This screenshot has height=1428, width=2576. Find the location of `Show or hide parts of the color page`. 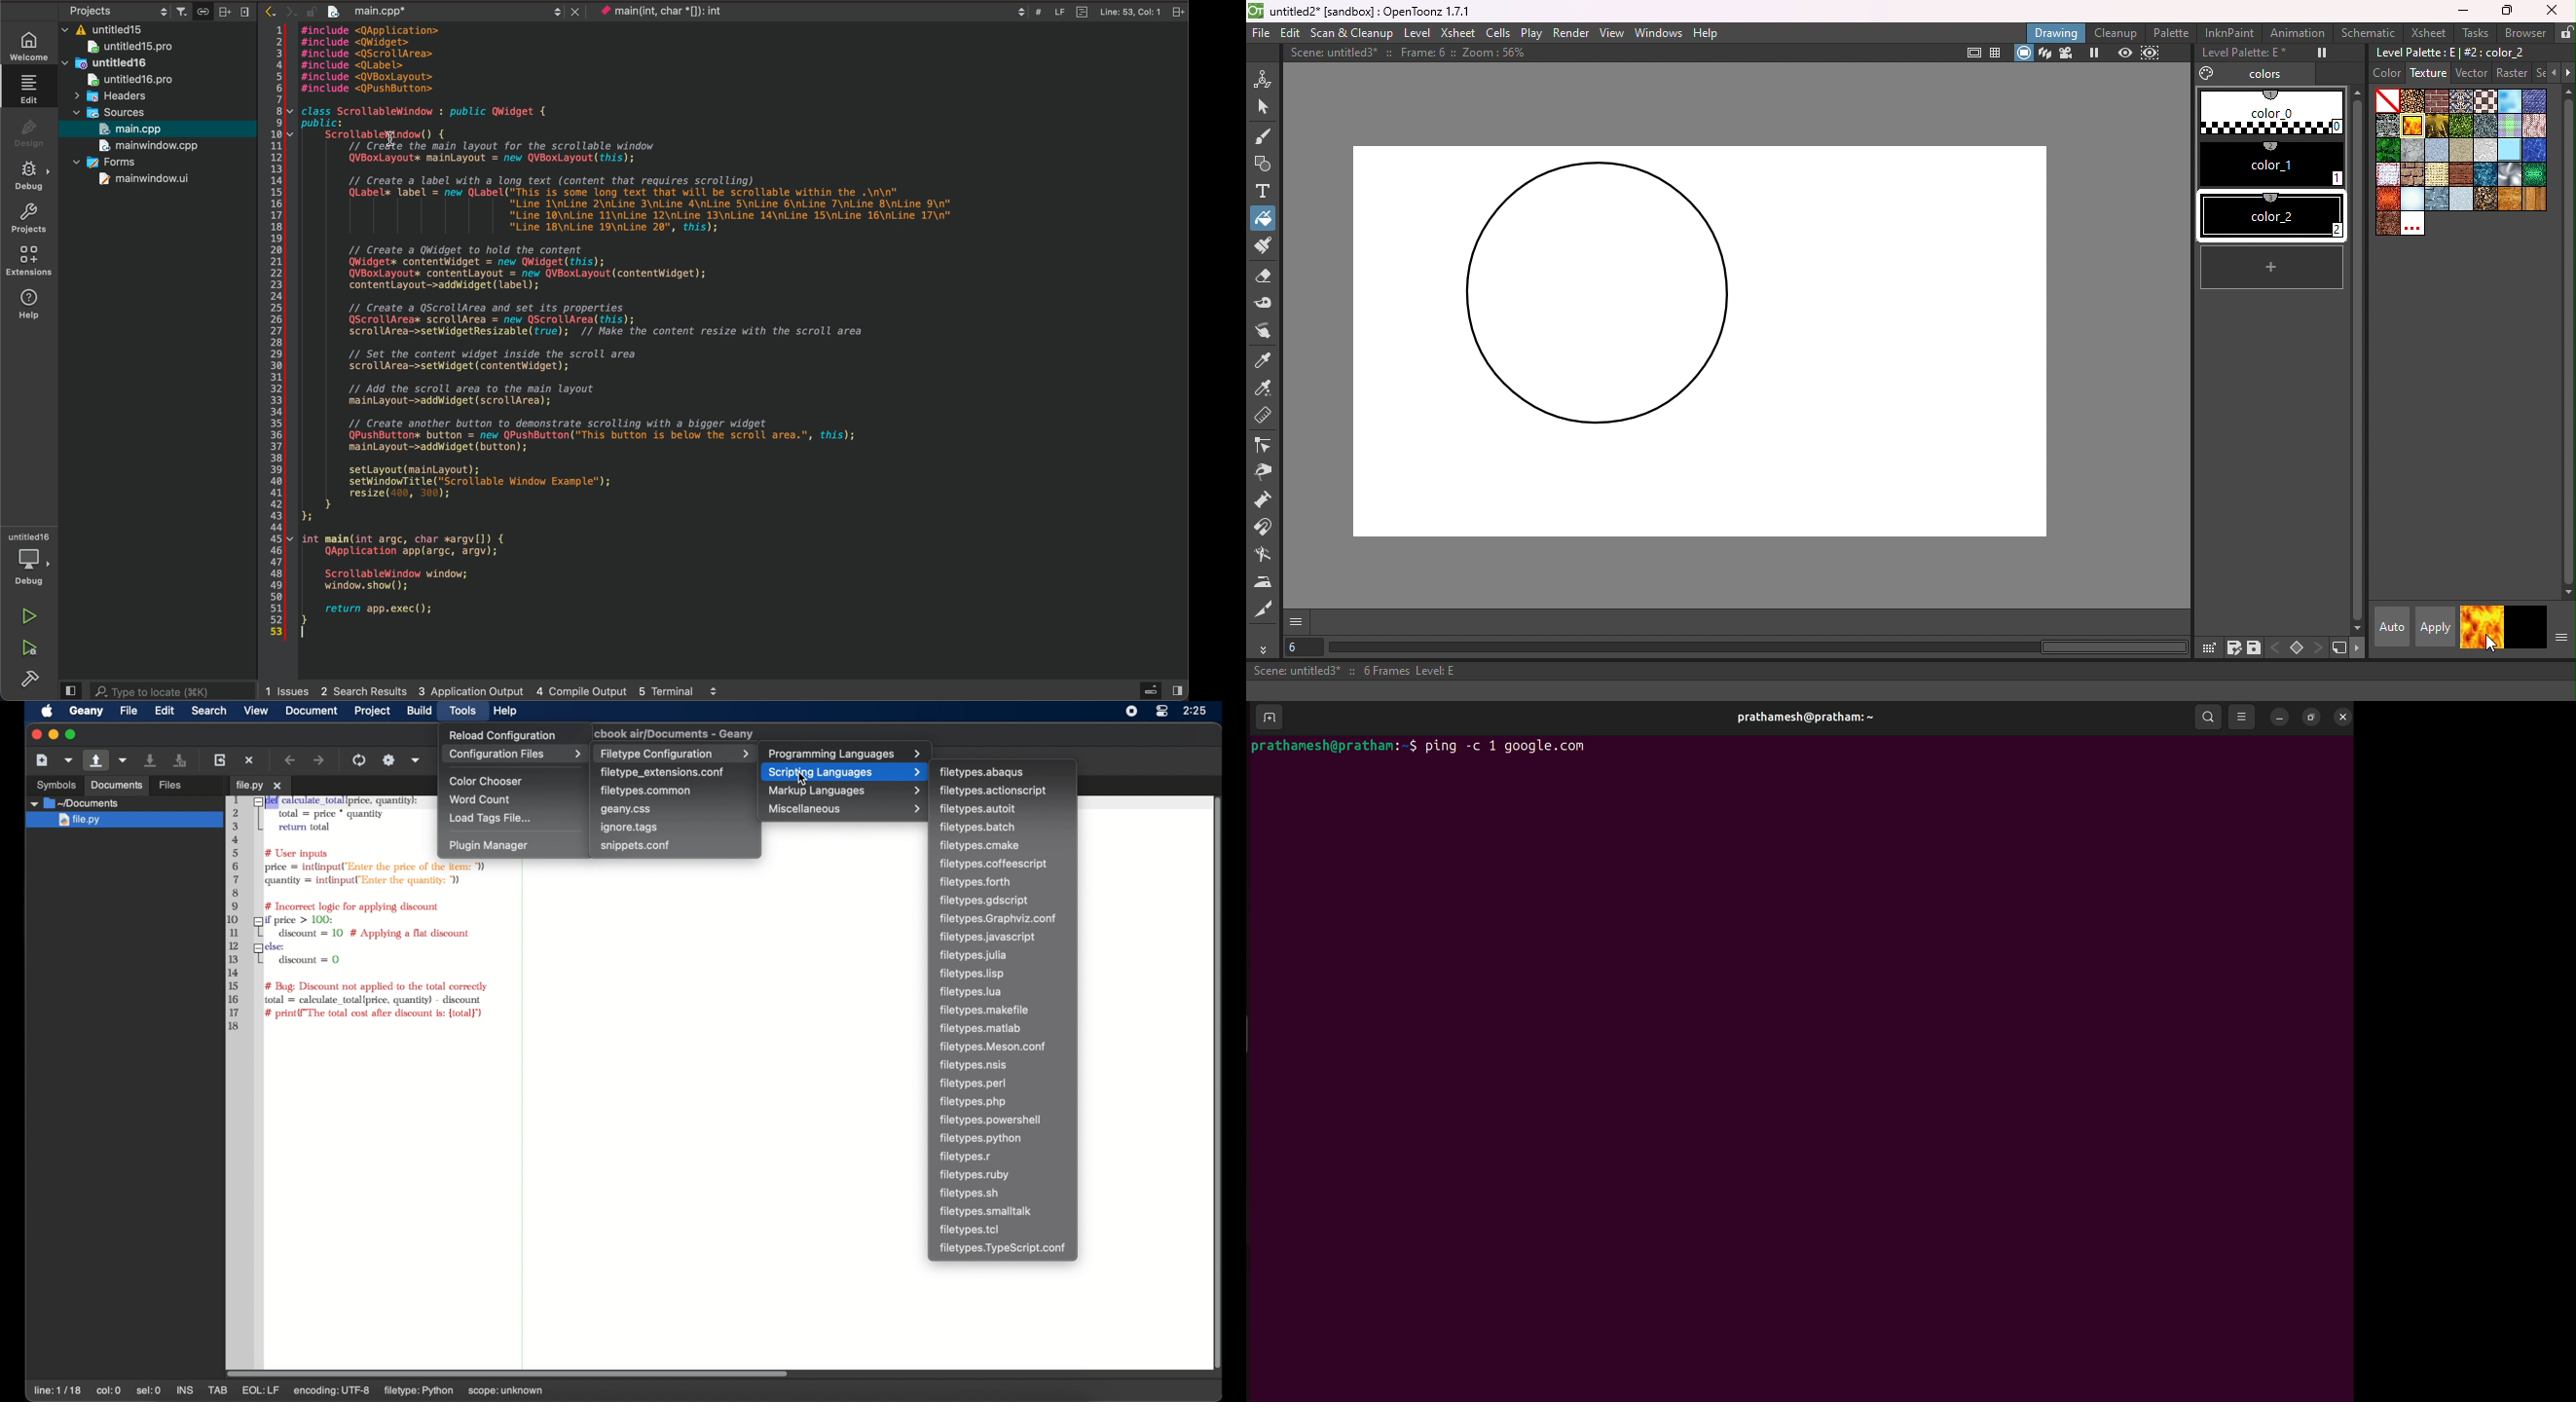

Show or hide parts of the color page is located at coordinates (2559, 641).